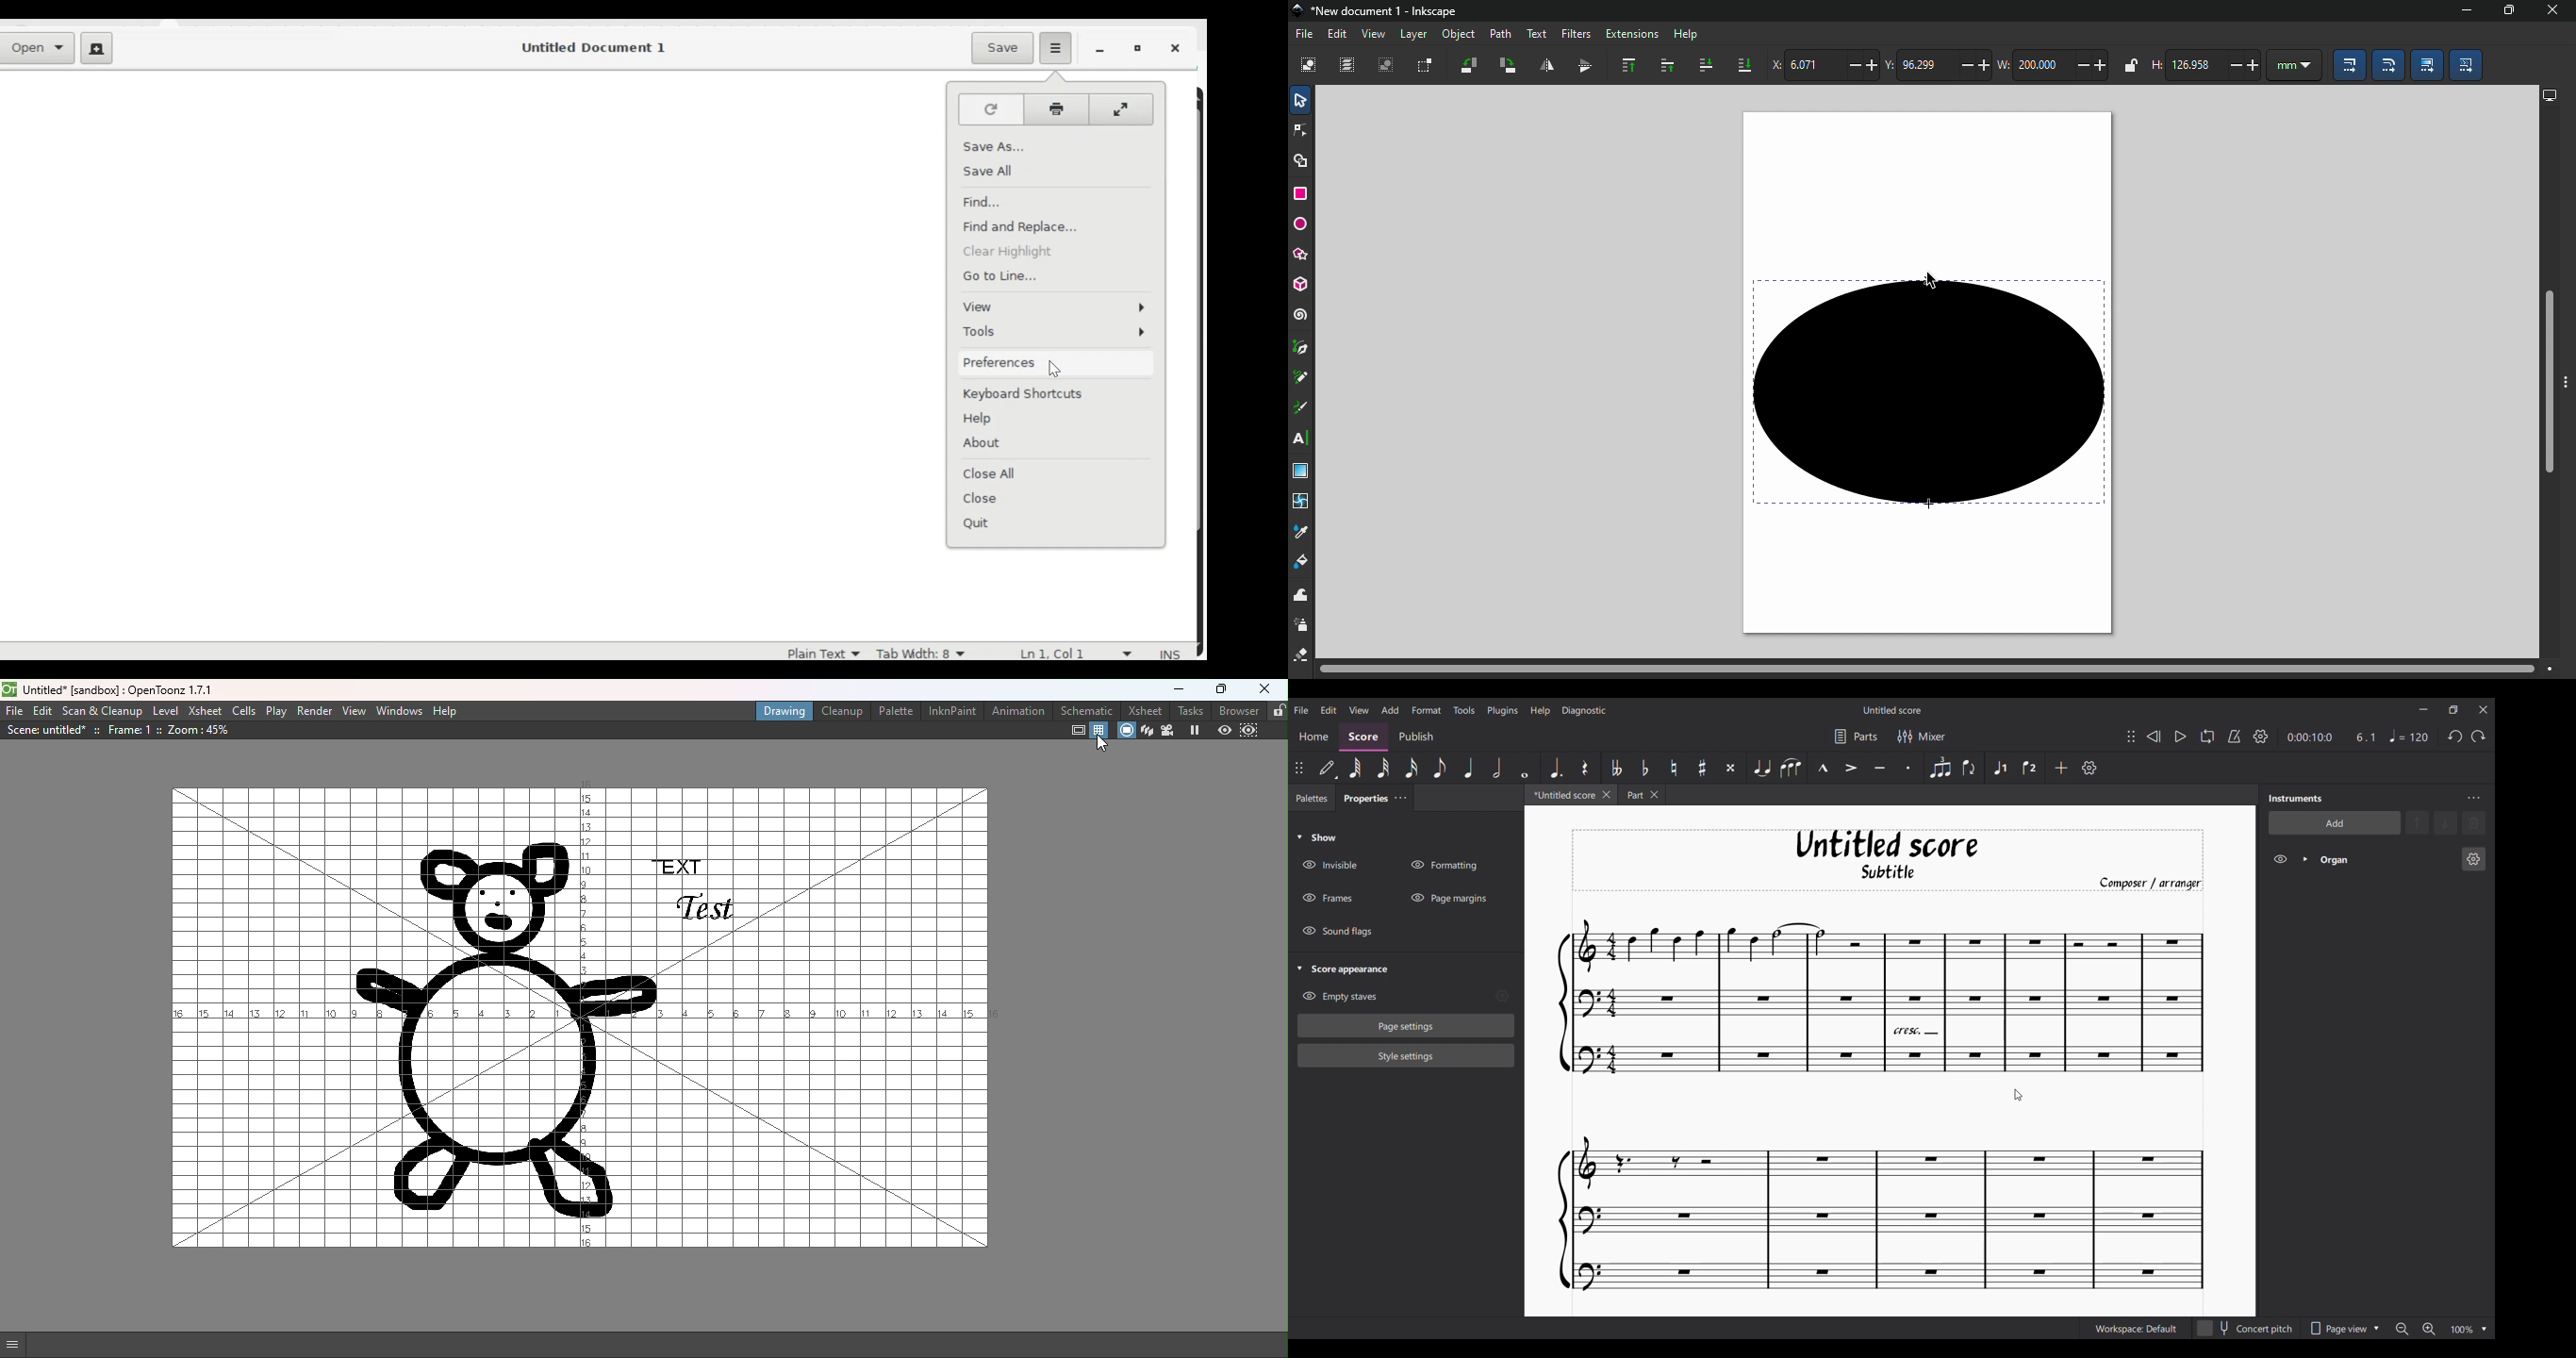  What do you see at coordinates (1304, 35) in the screenshot?
I see `File` at bounding box center [1304, 35].